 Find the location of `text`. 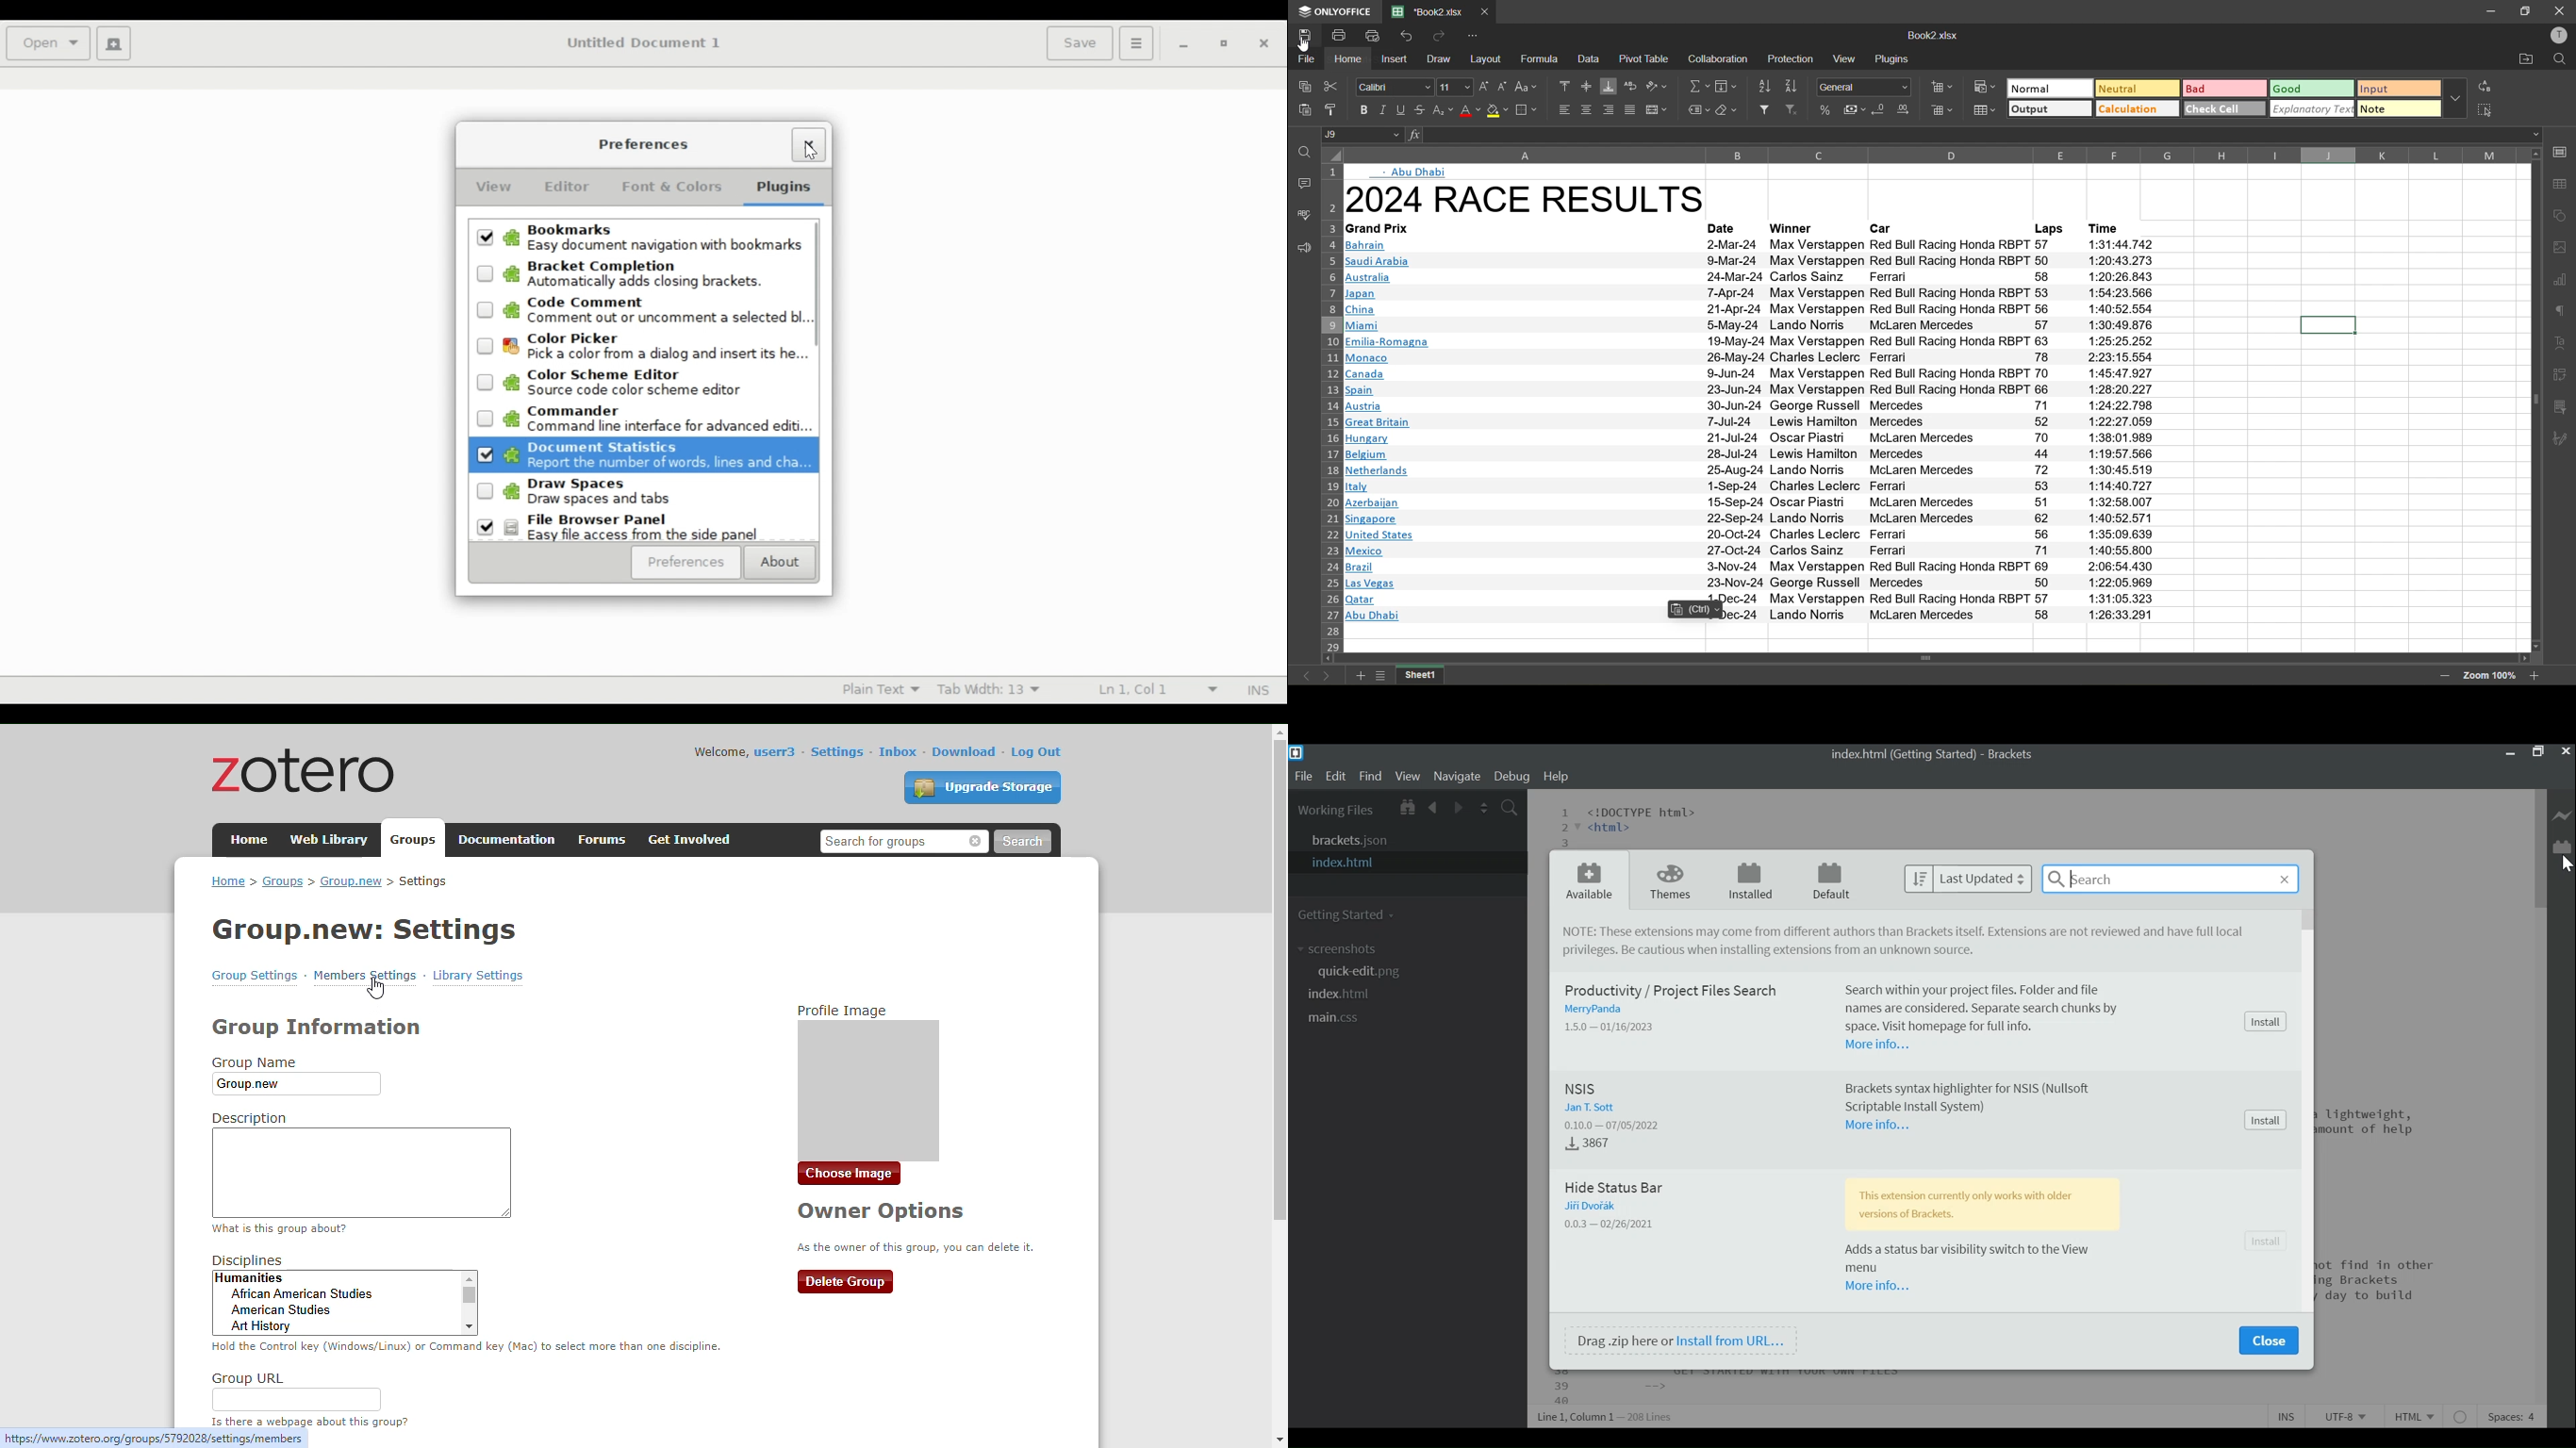

text is located at coordinates (1384, 227).